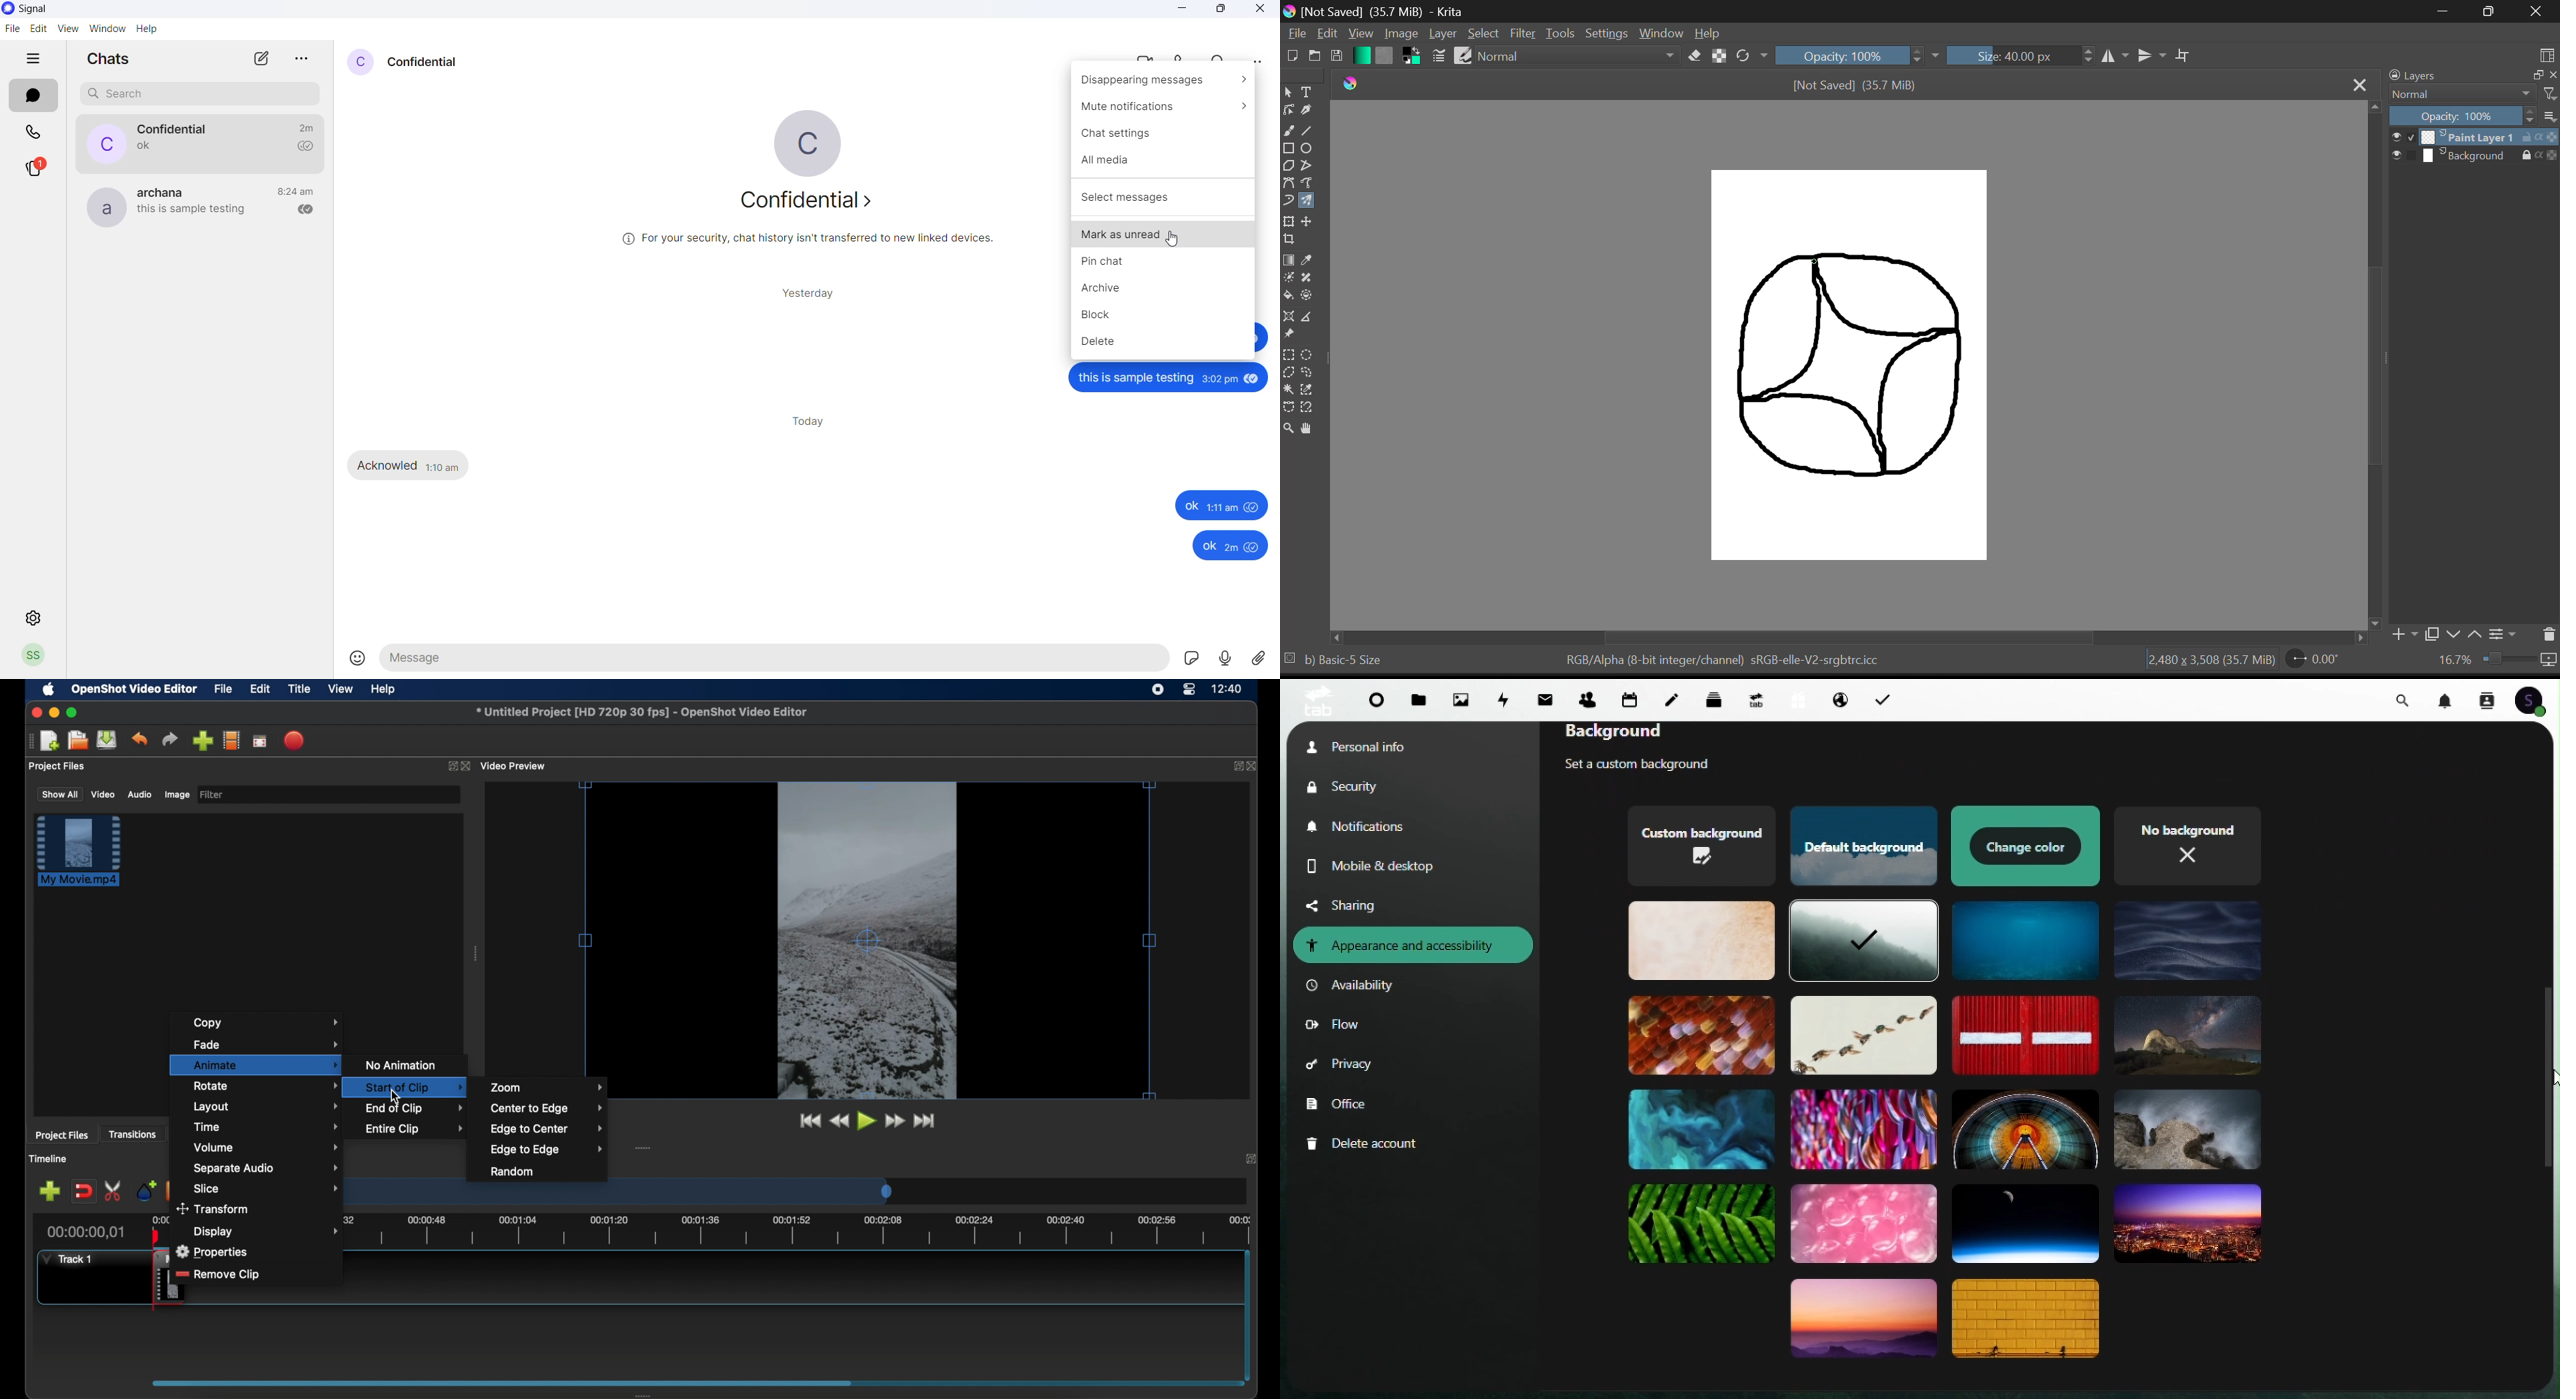 The height and width of the screenshot is (1400, 2576). Describe the element at coordinates (1865, 1222) in the screenshot. I see `Themes` at that location.